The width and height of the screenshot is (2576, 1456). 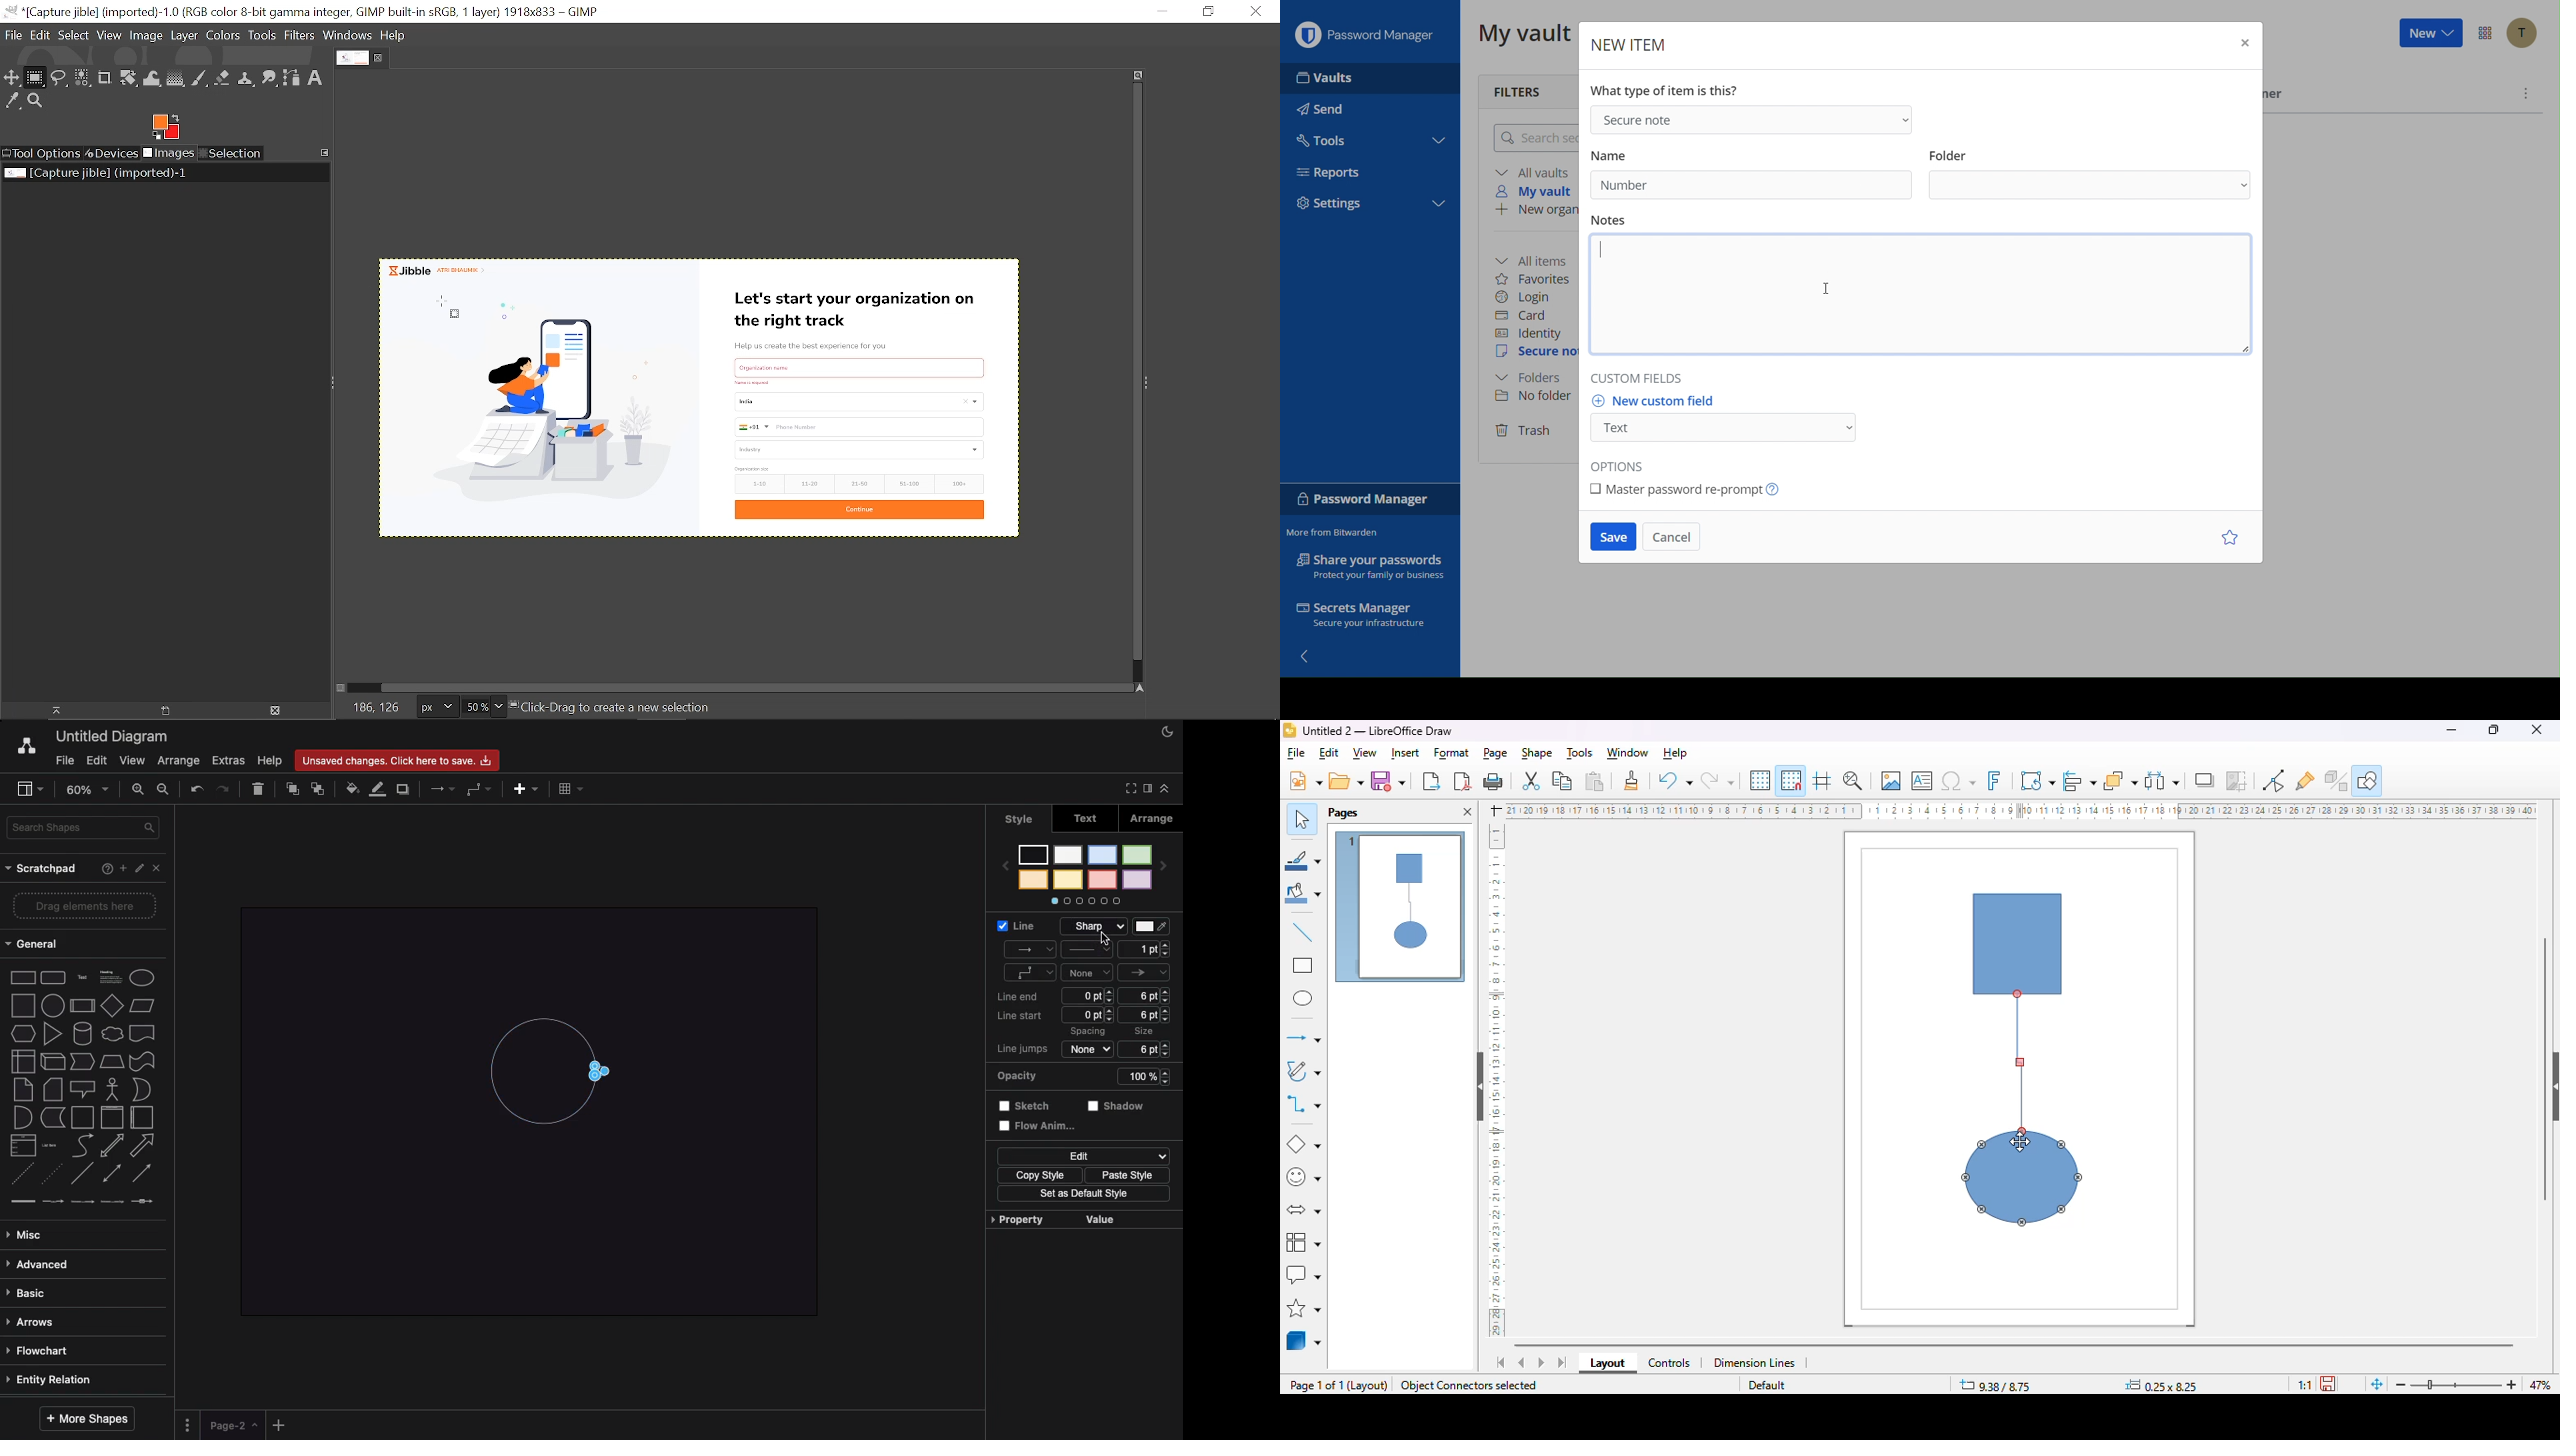 I want to click on lines and arrows, so click(x=1302, y=1038).